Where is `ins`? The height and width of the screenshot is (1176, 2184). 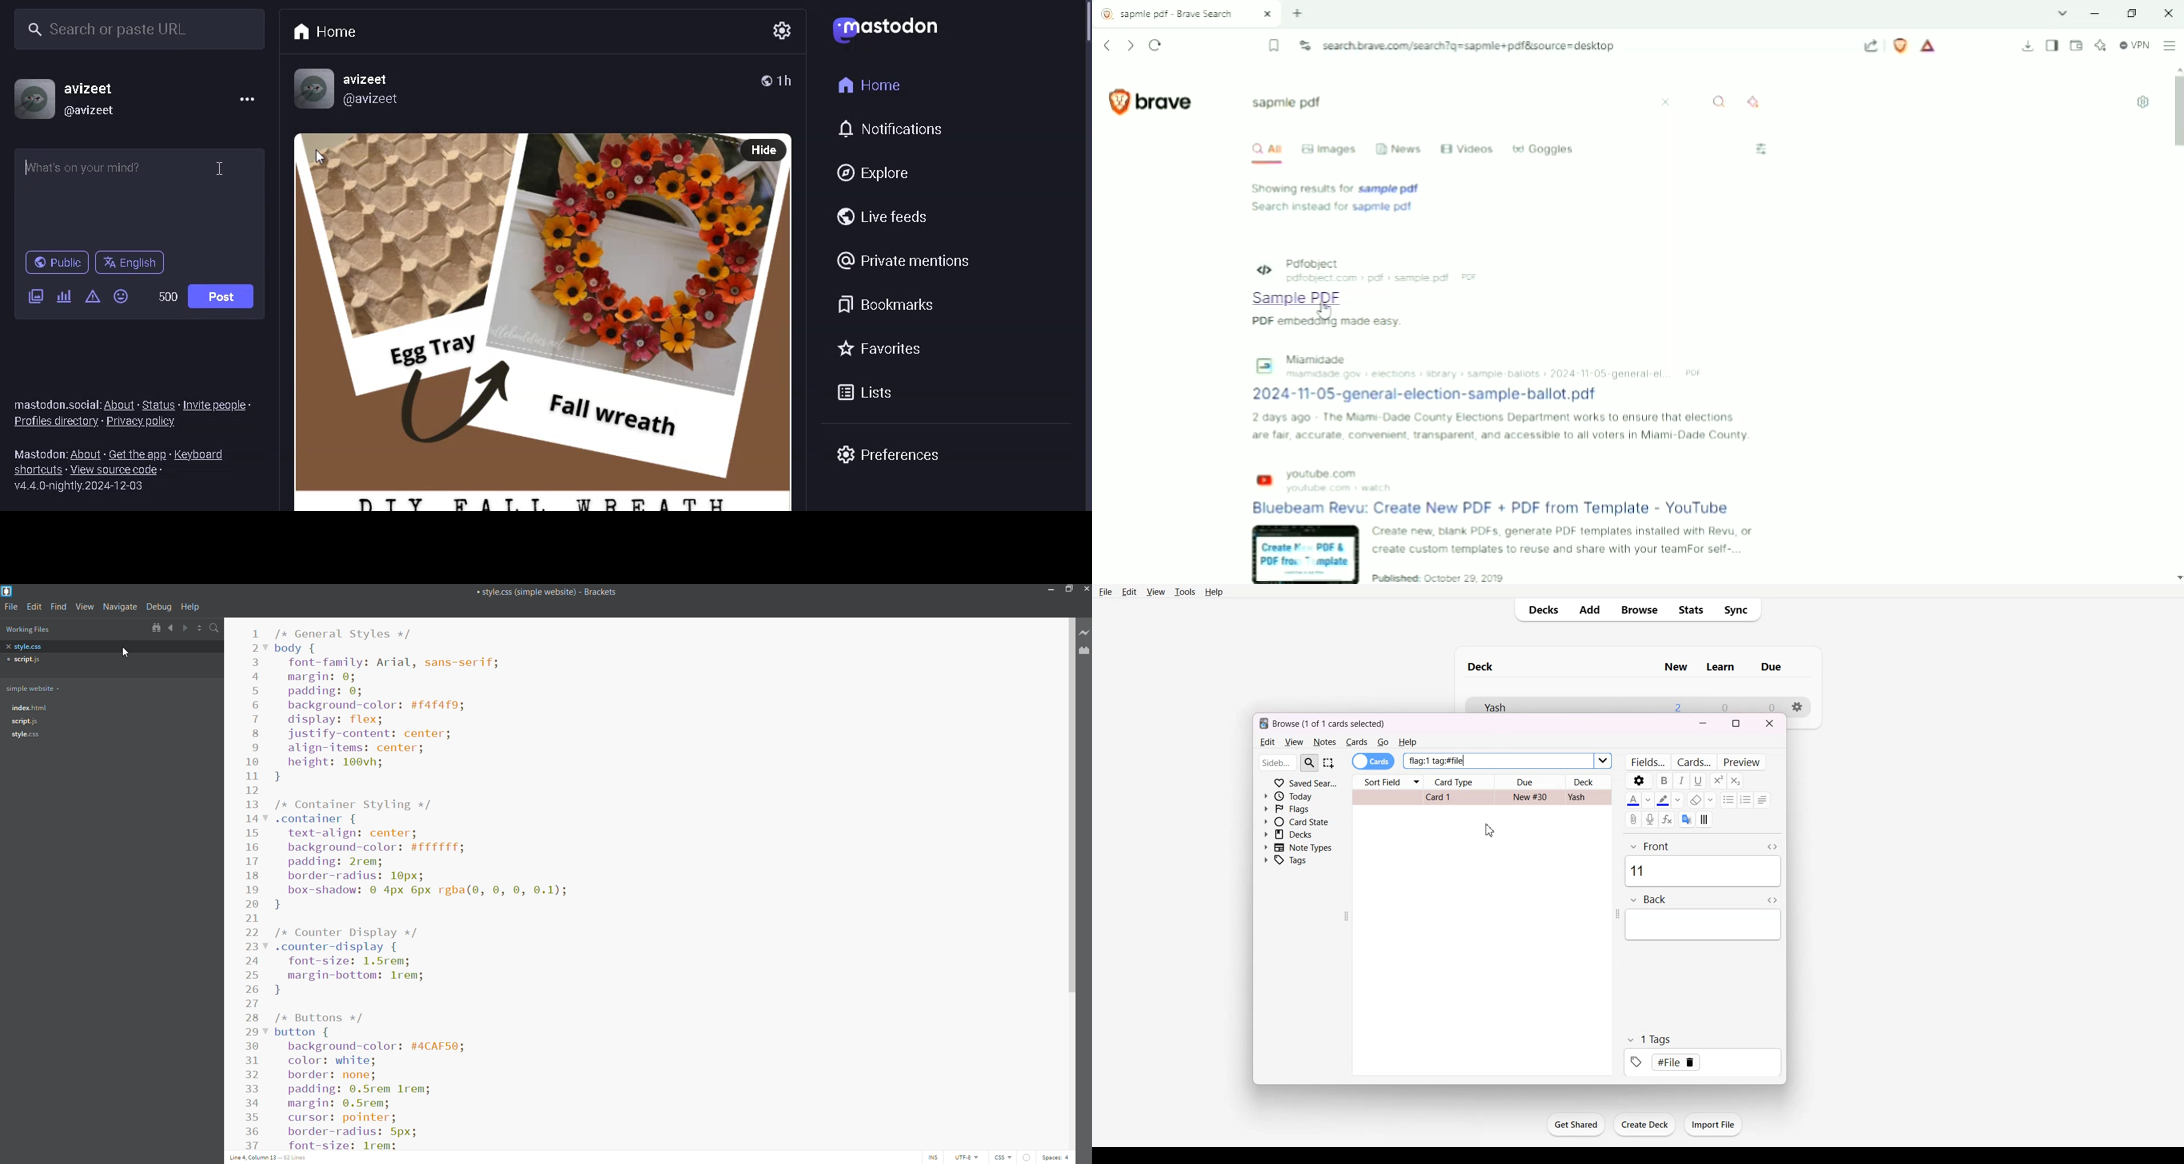 ins is located at coordinates (934, 1157).